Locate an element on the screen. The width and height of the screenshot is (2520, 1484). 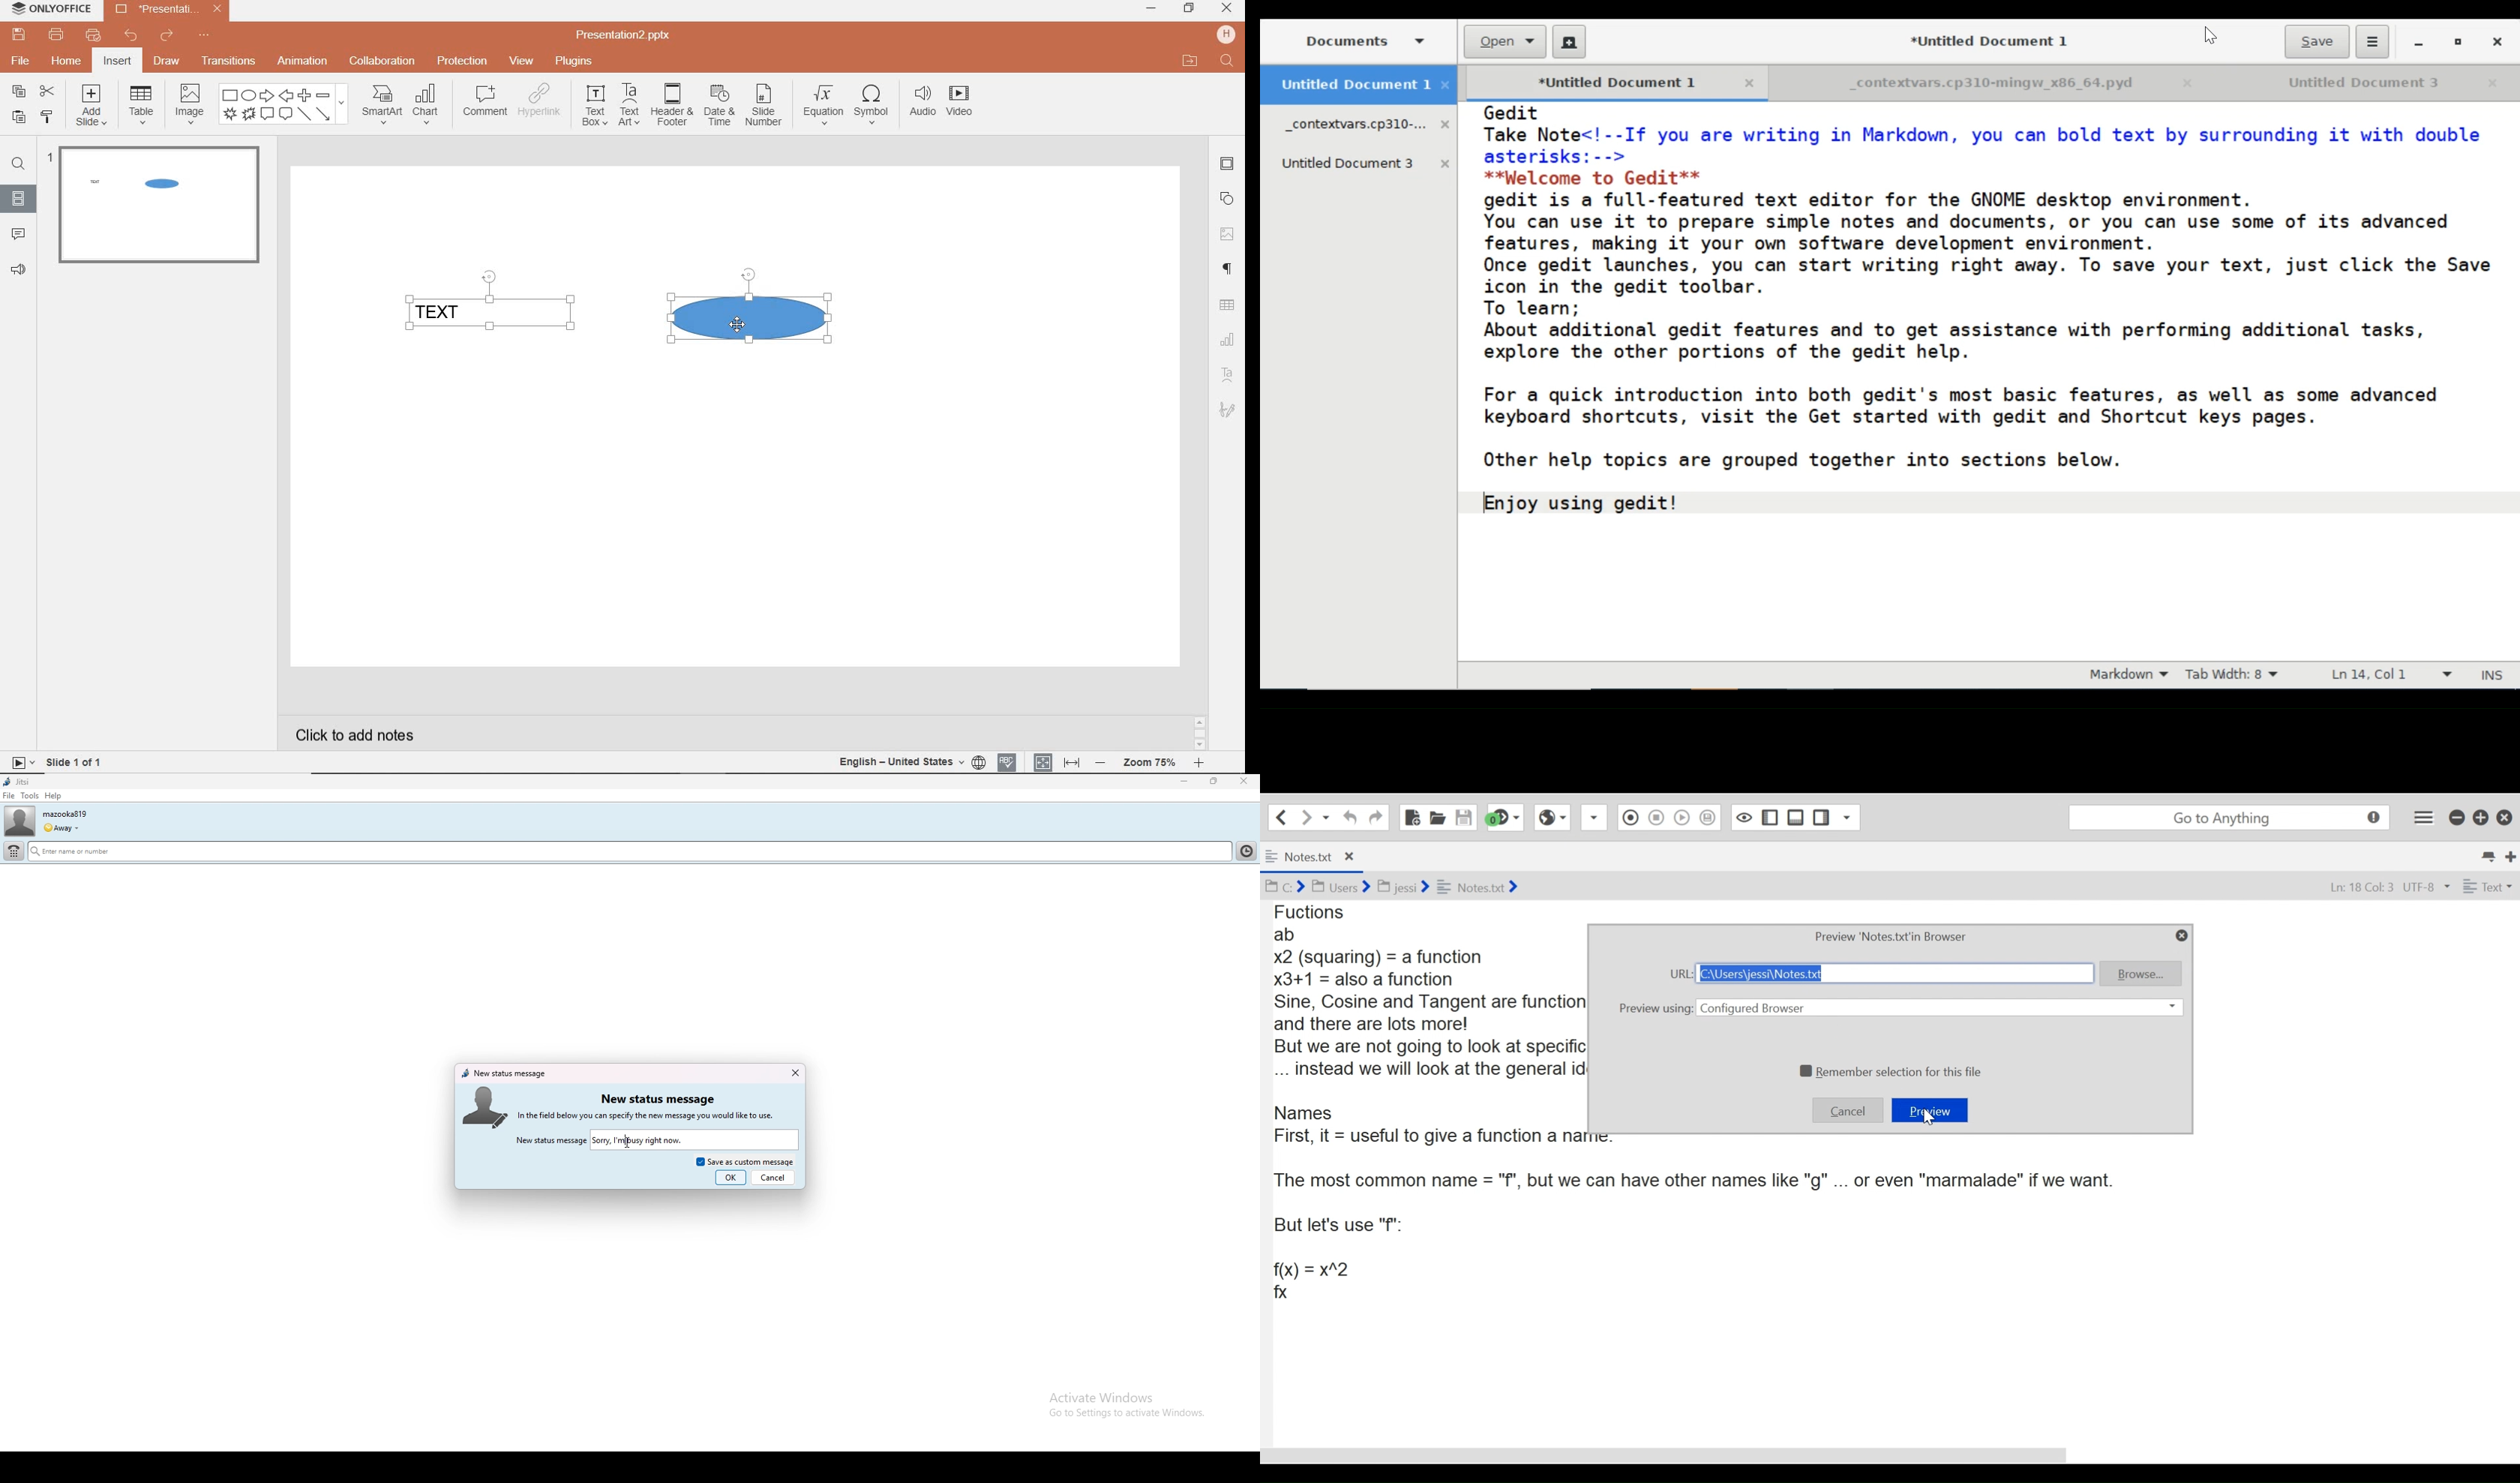
textart is located at coordinates (628, 104).